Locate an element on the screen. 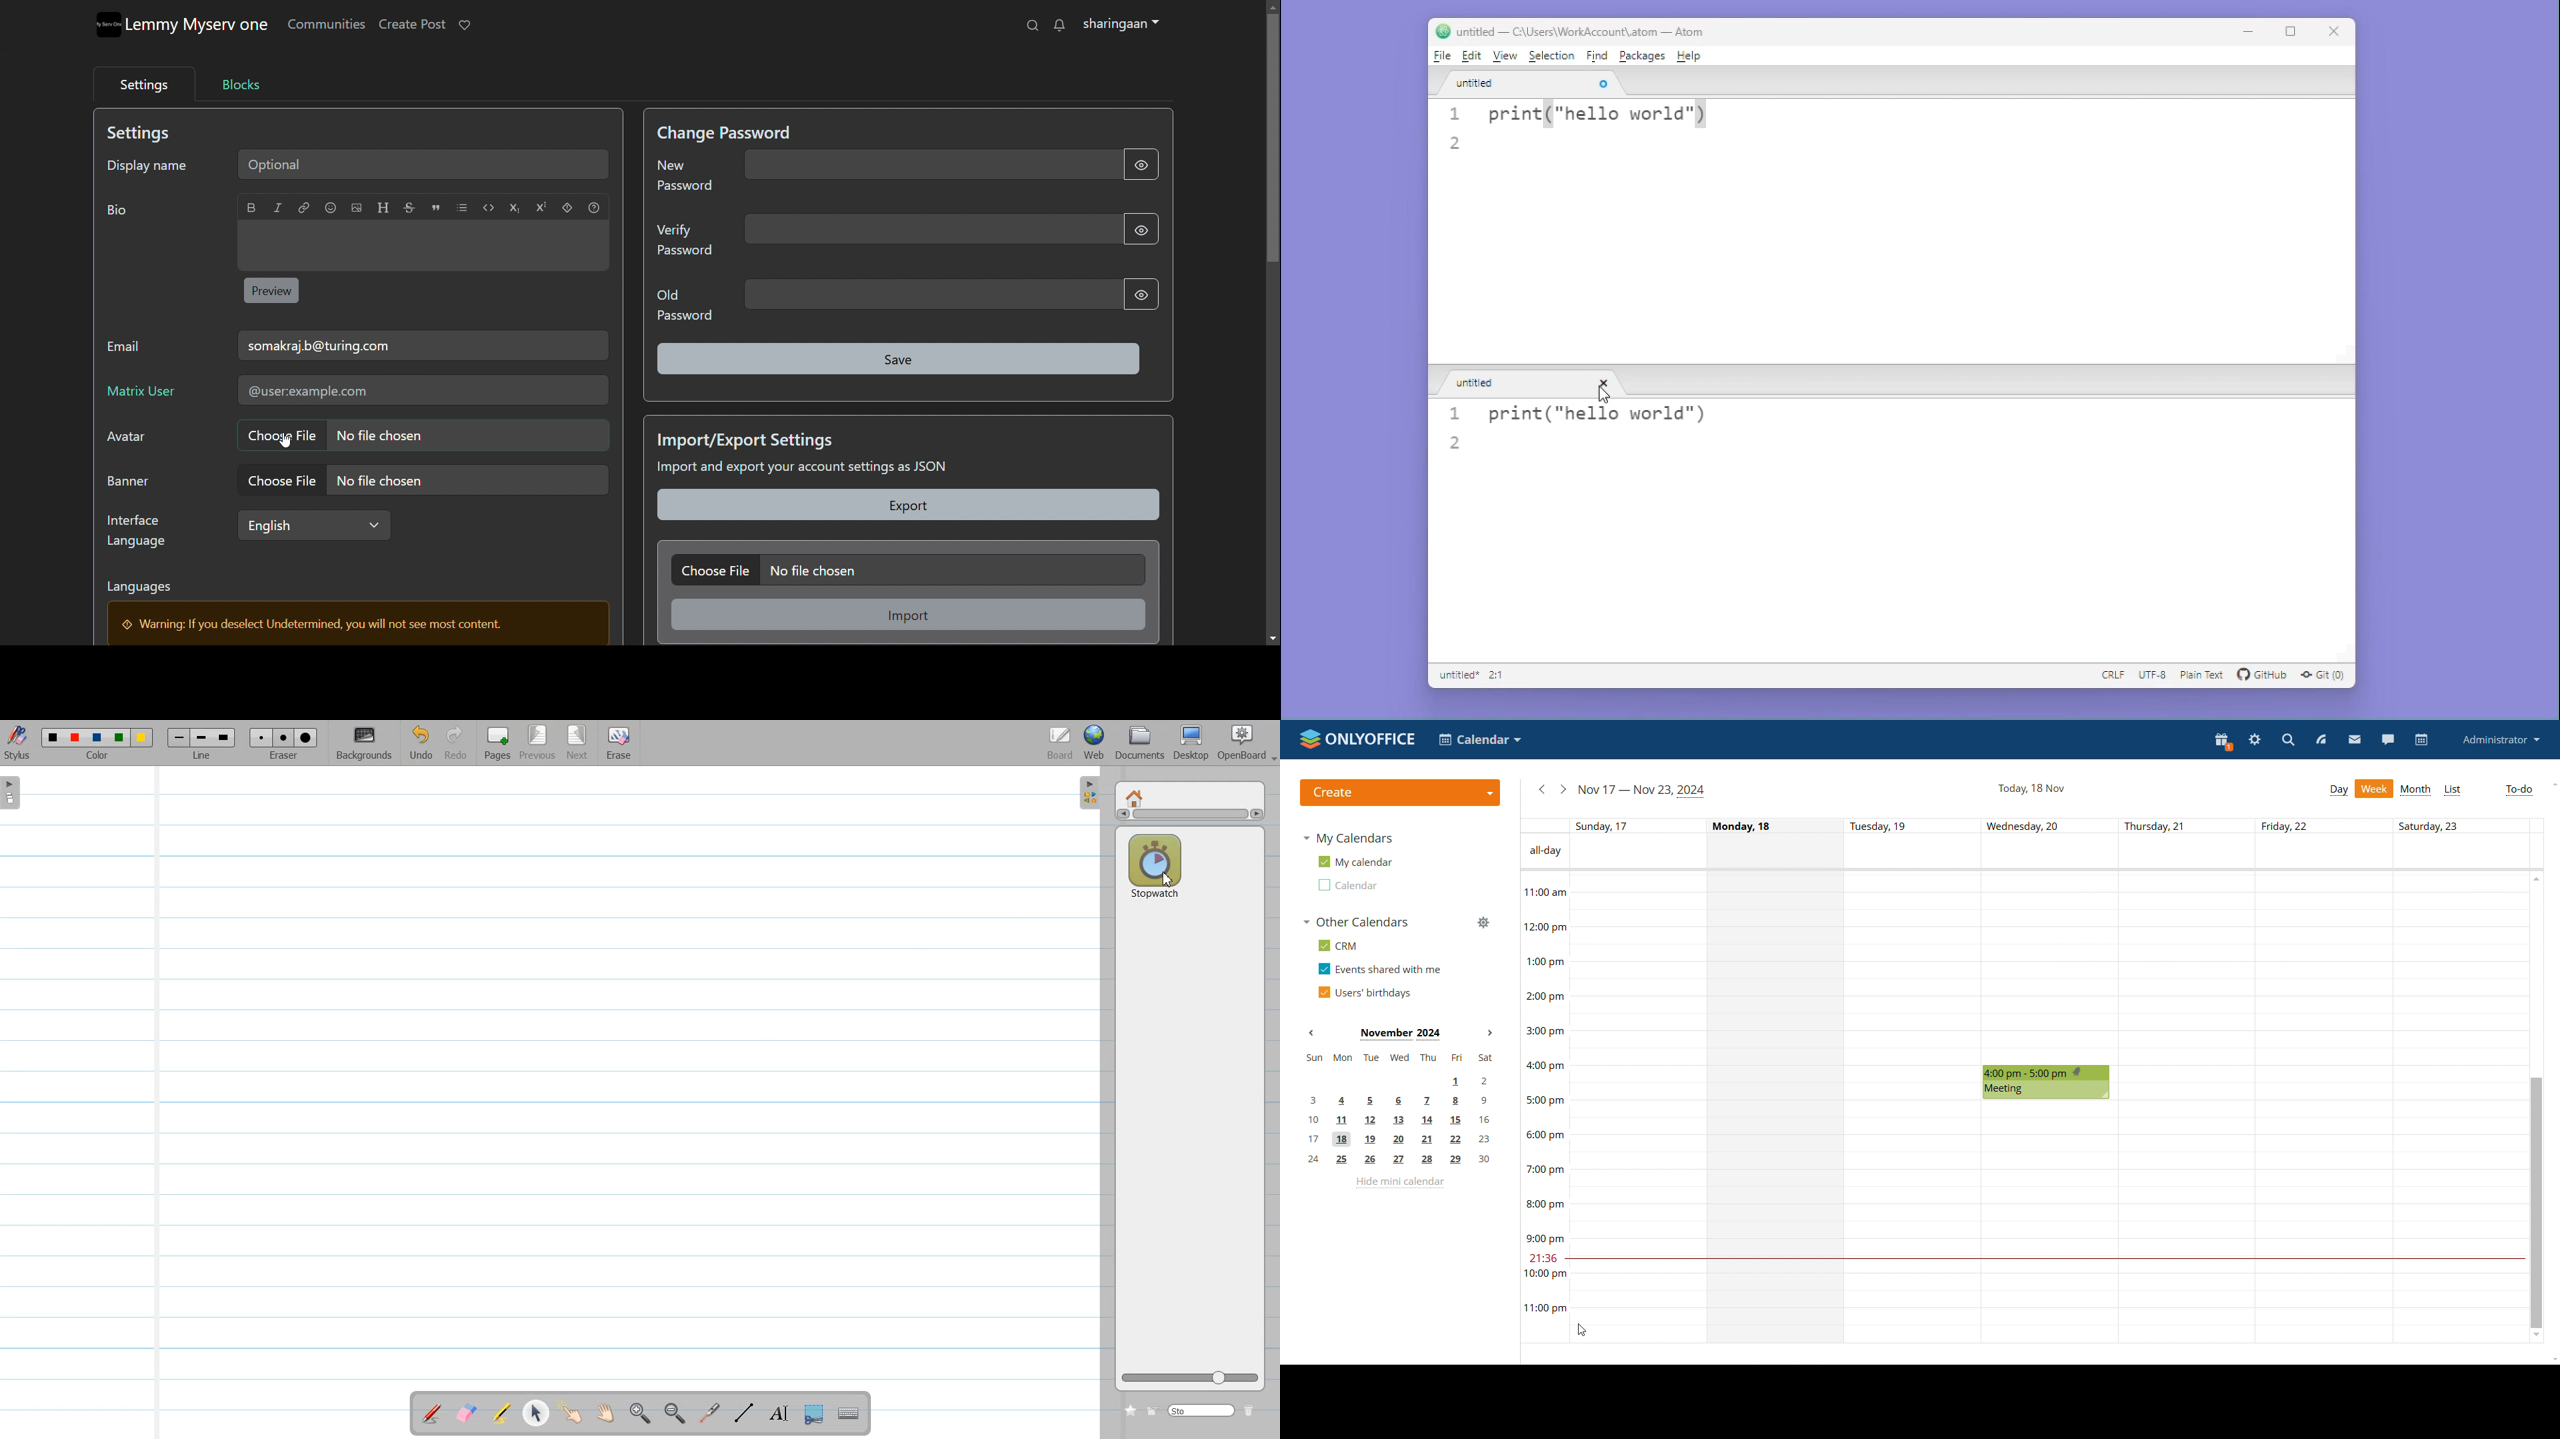 The image size is (2576, 1456). verify password is located at coordinates (930, 229).